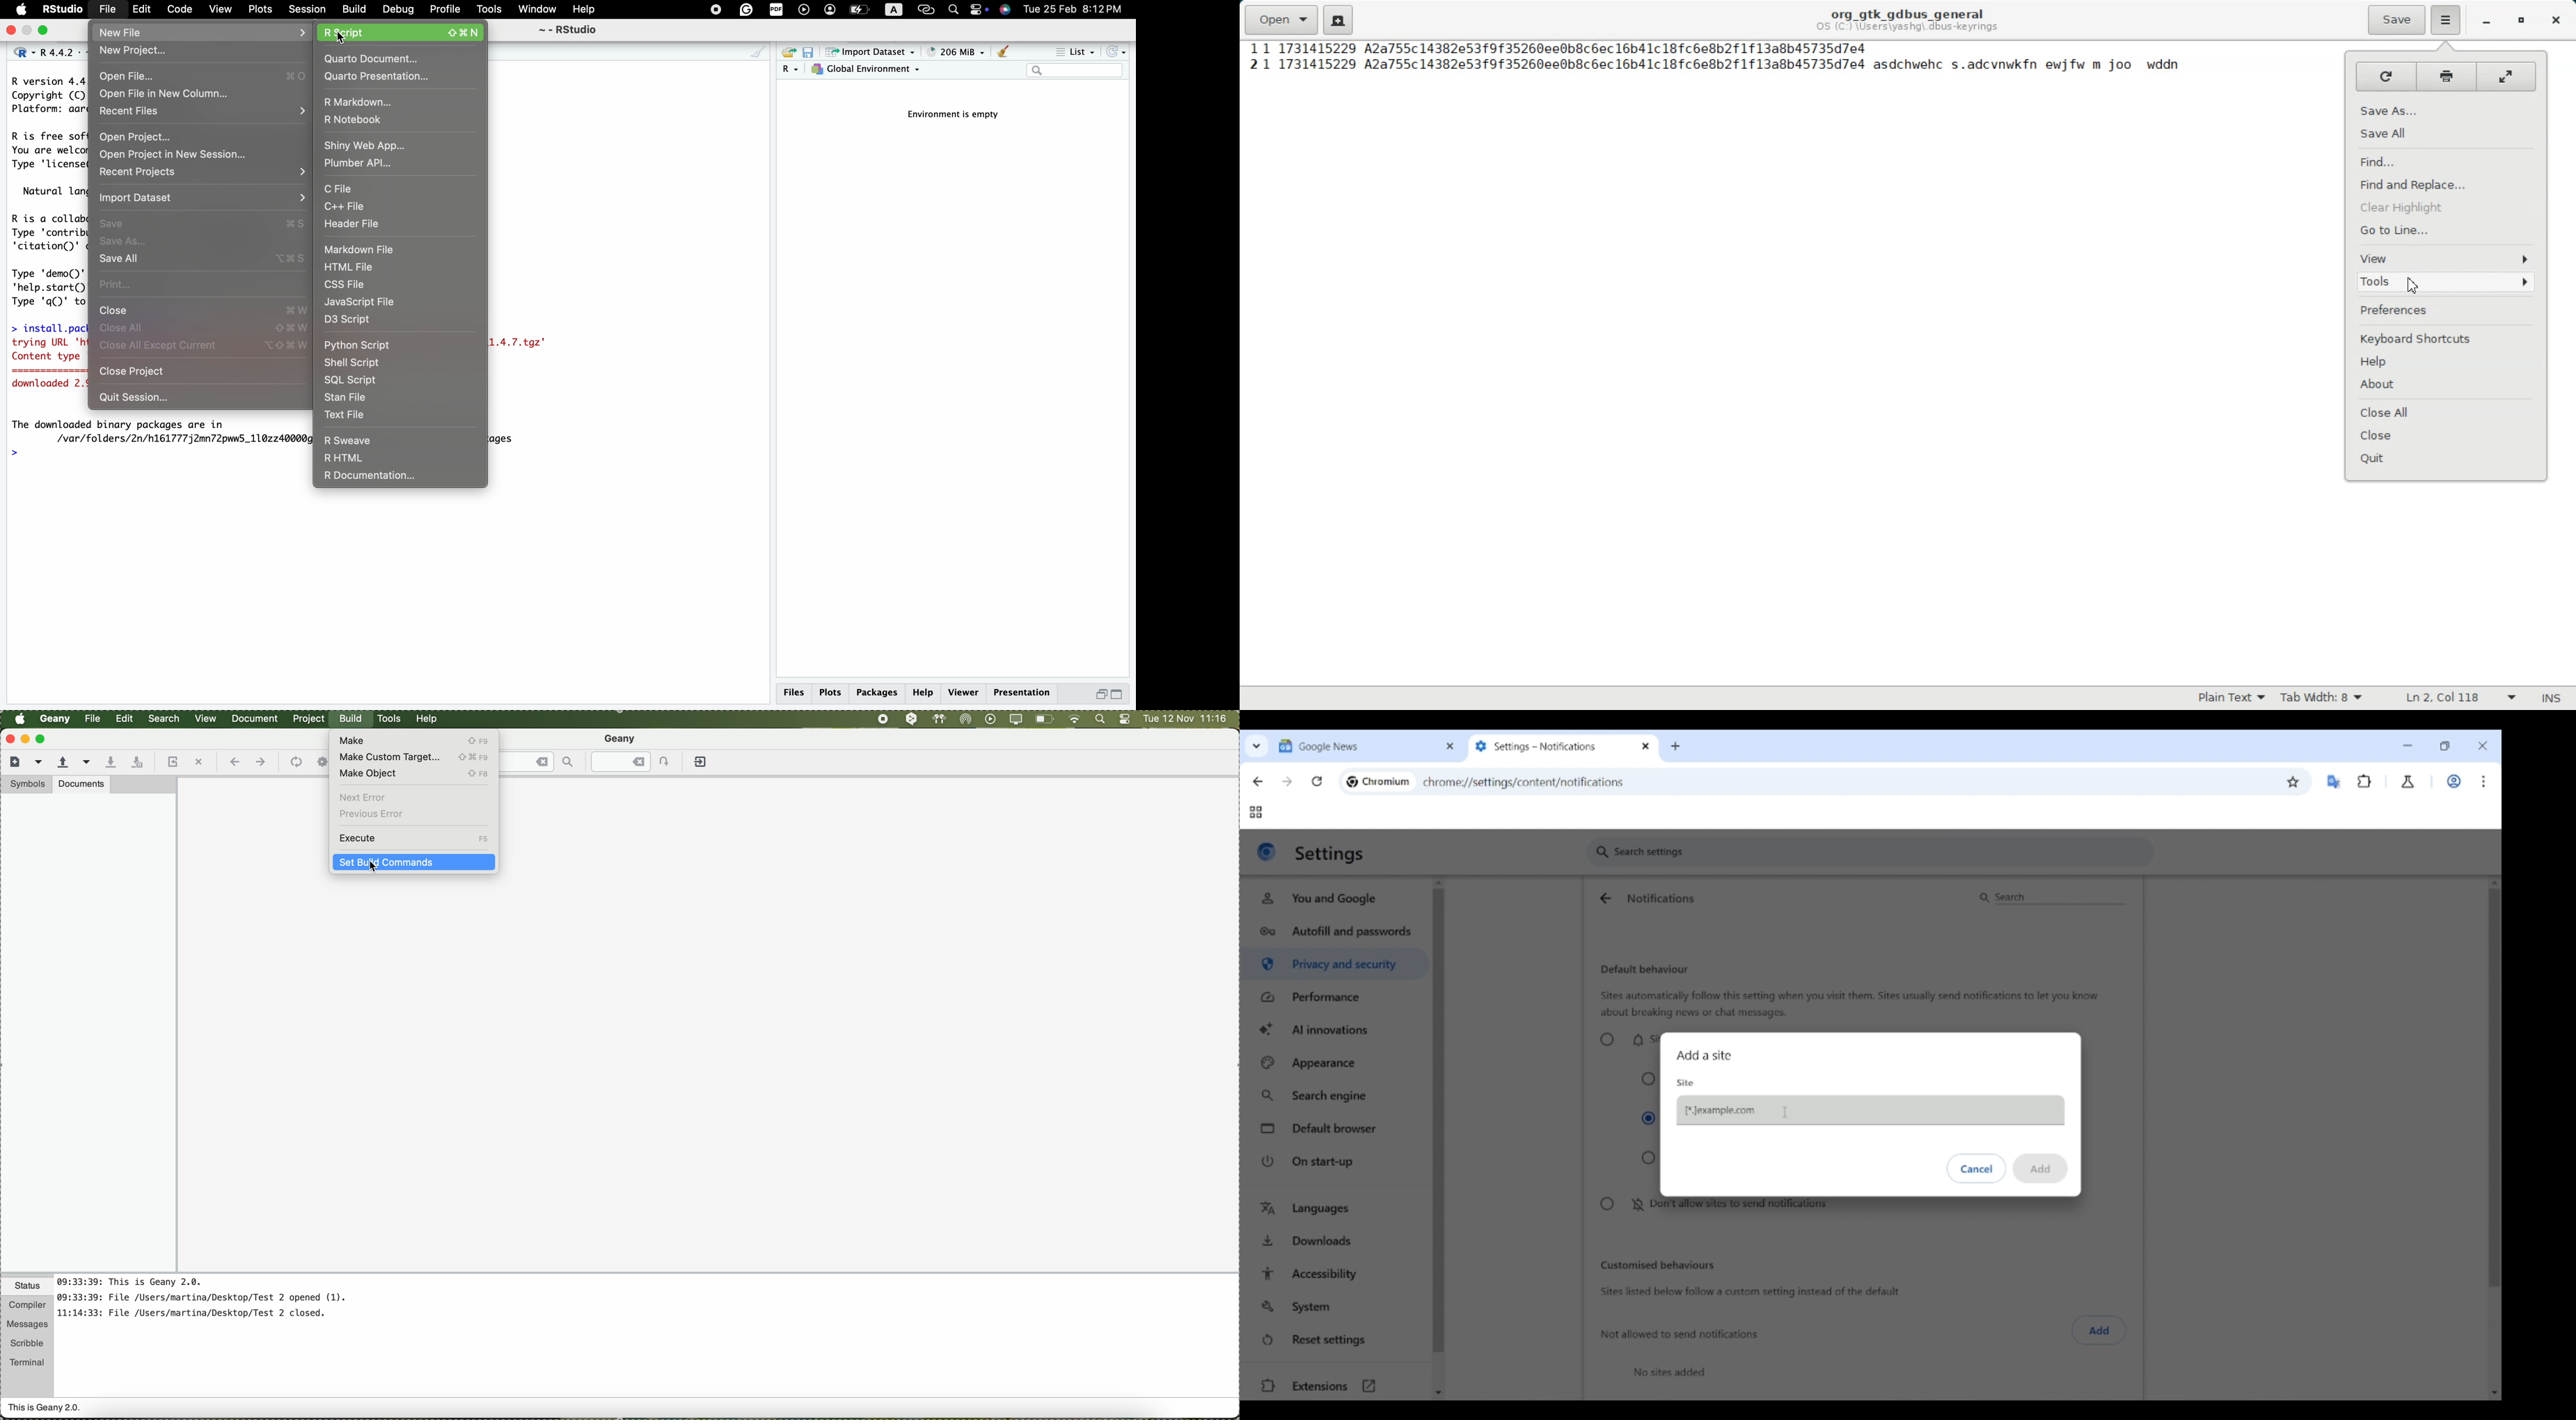  I want to click on search, so click(952, 9).